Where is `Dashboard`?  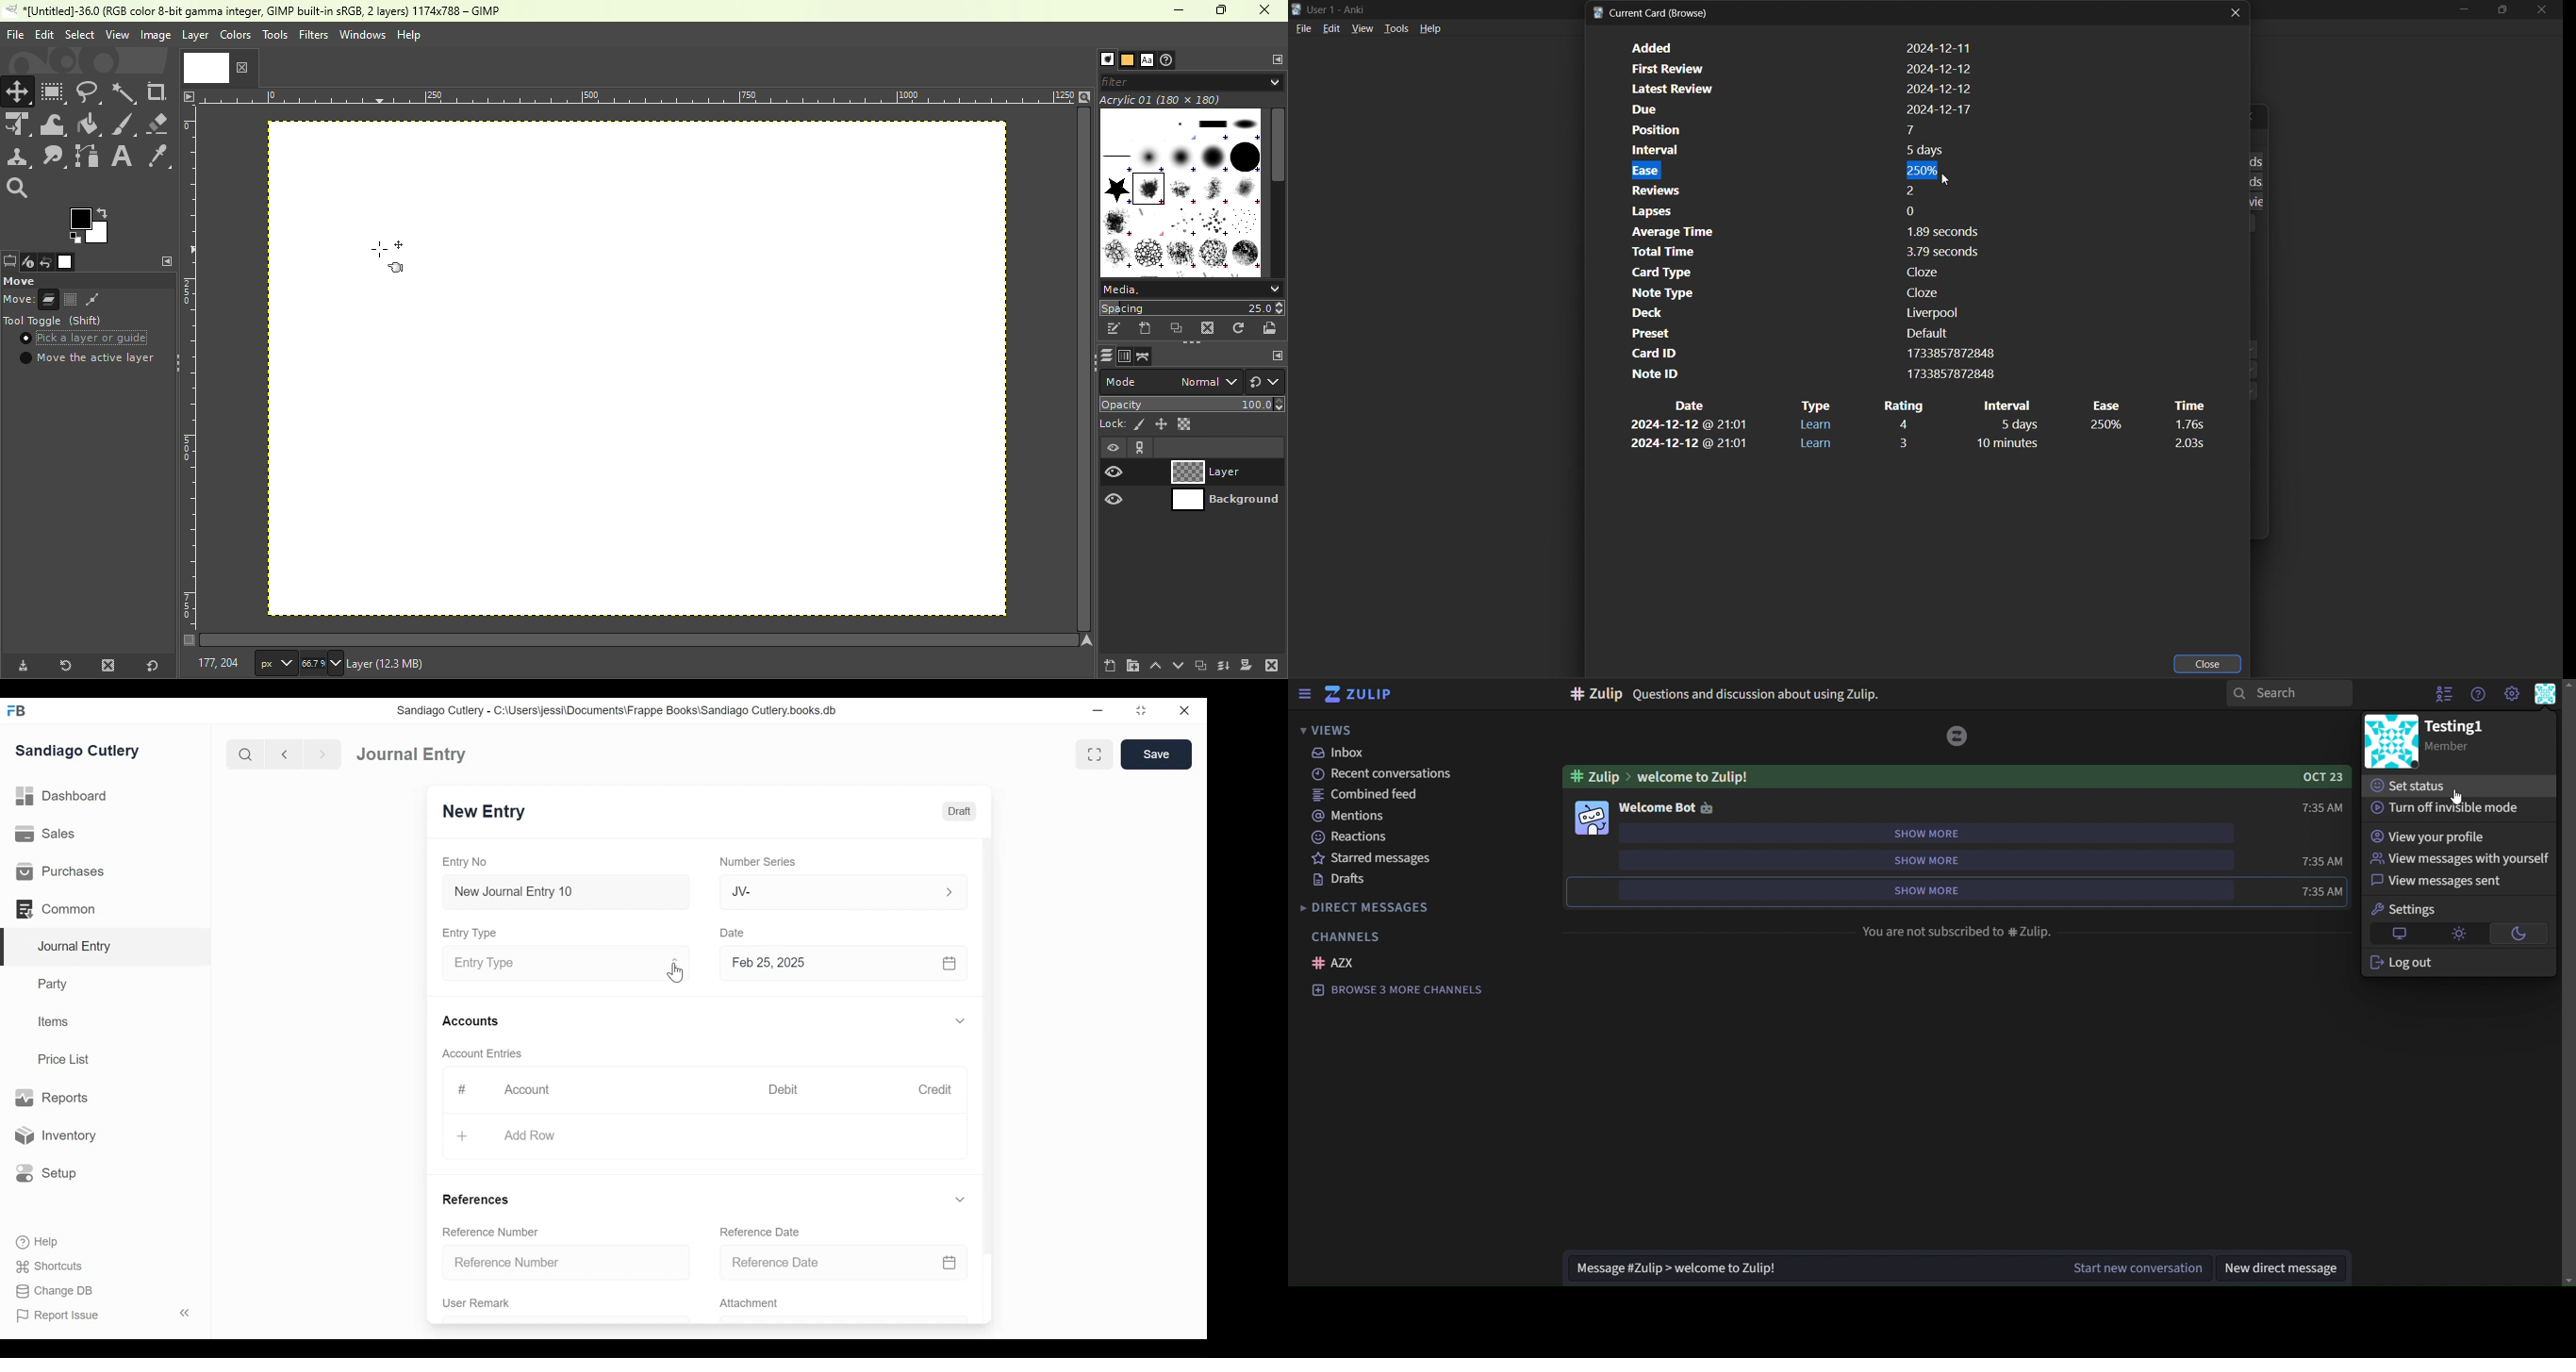
Dashboard is located at coordinates (66, 798).